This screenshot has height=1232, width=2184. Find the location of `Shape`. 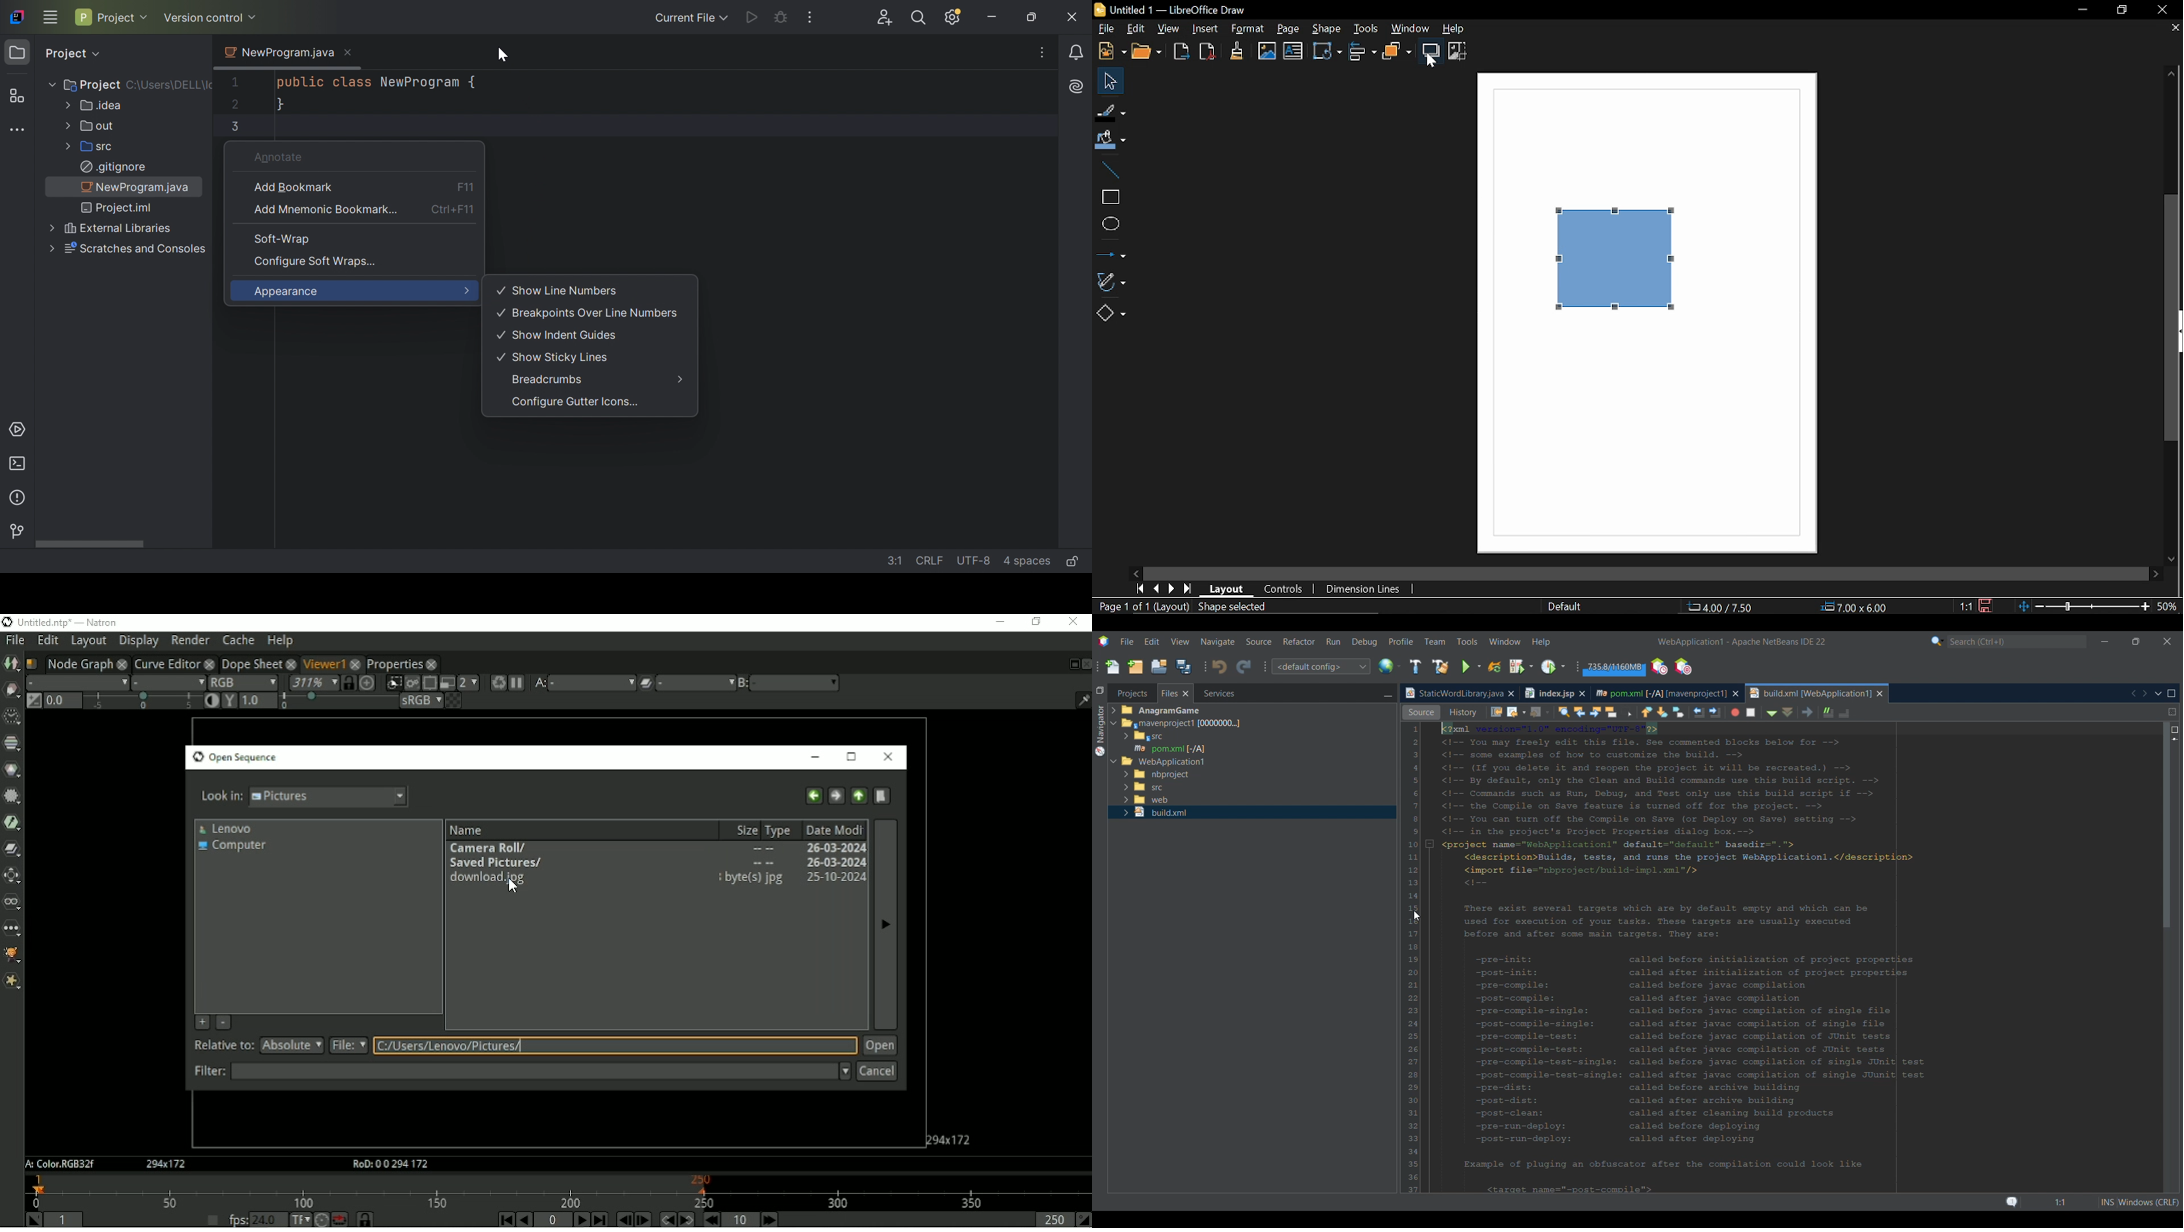

Shape is located at coordinates (1327, 28).